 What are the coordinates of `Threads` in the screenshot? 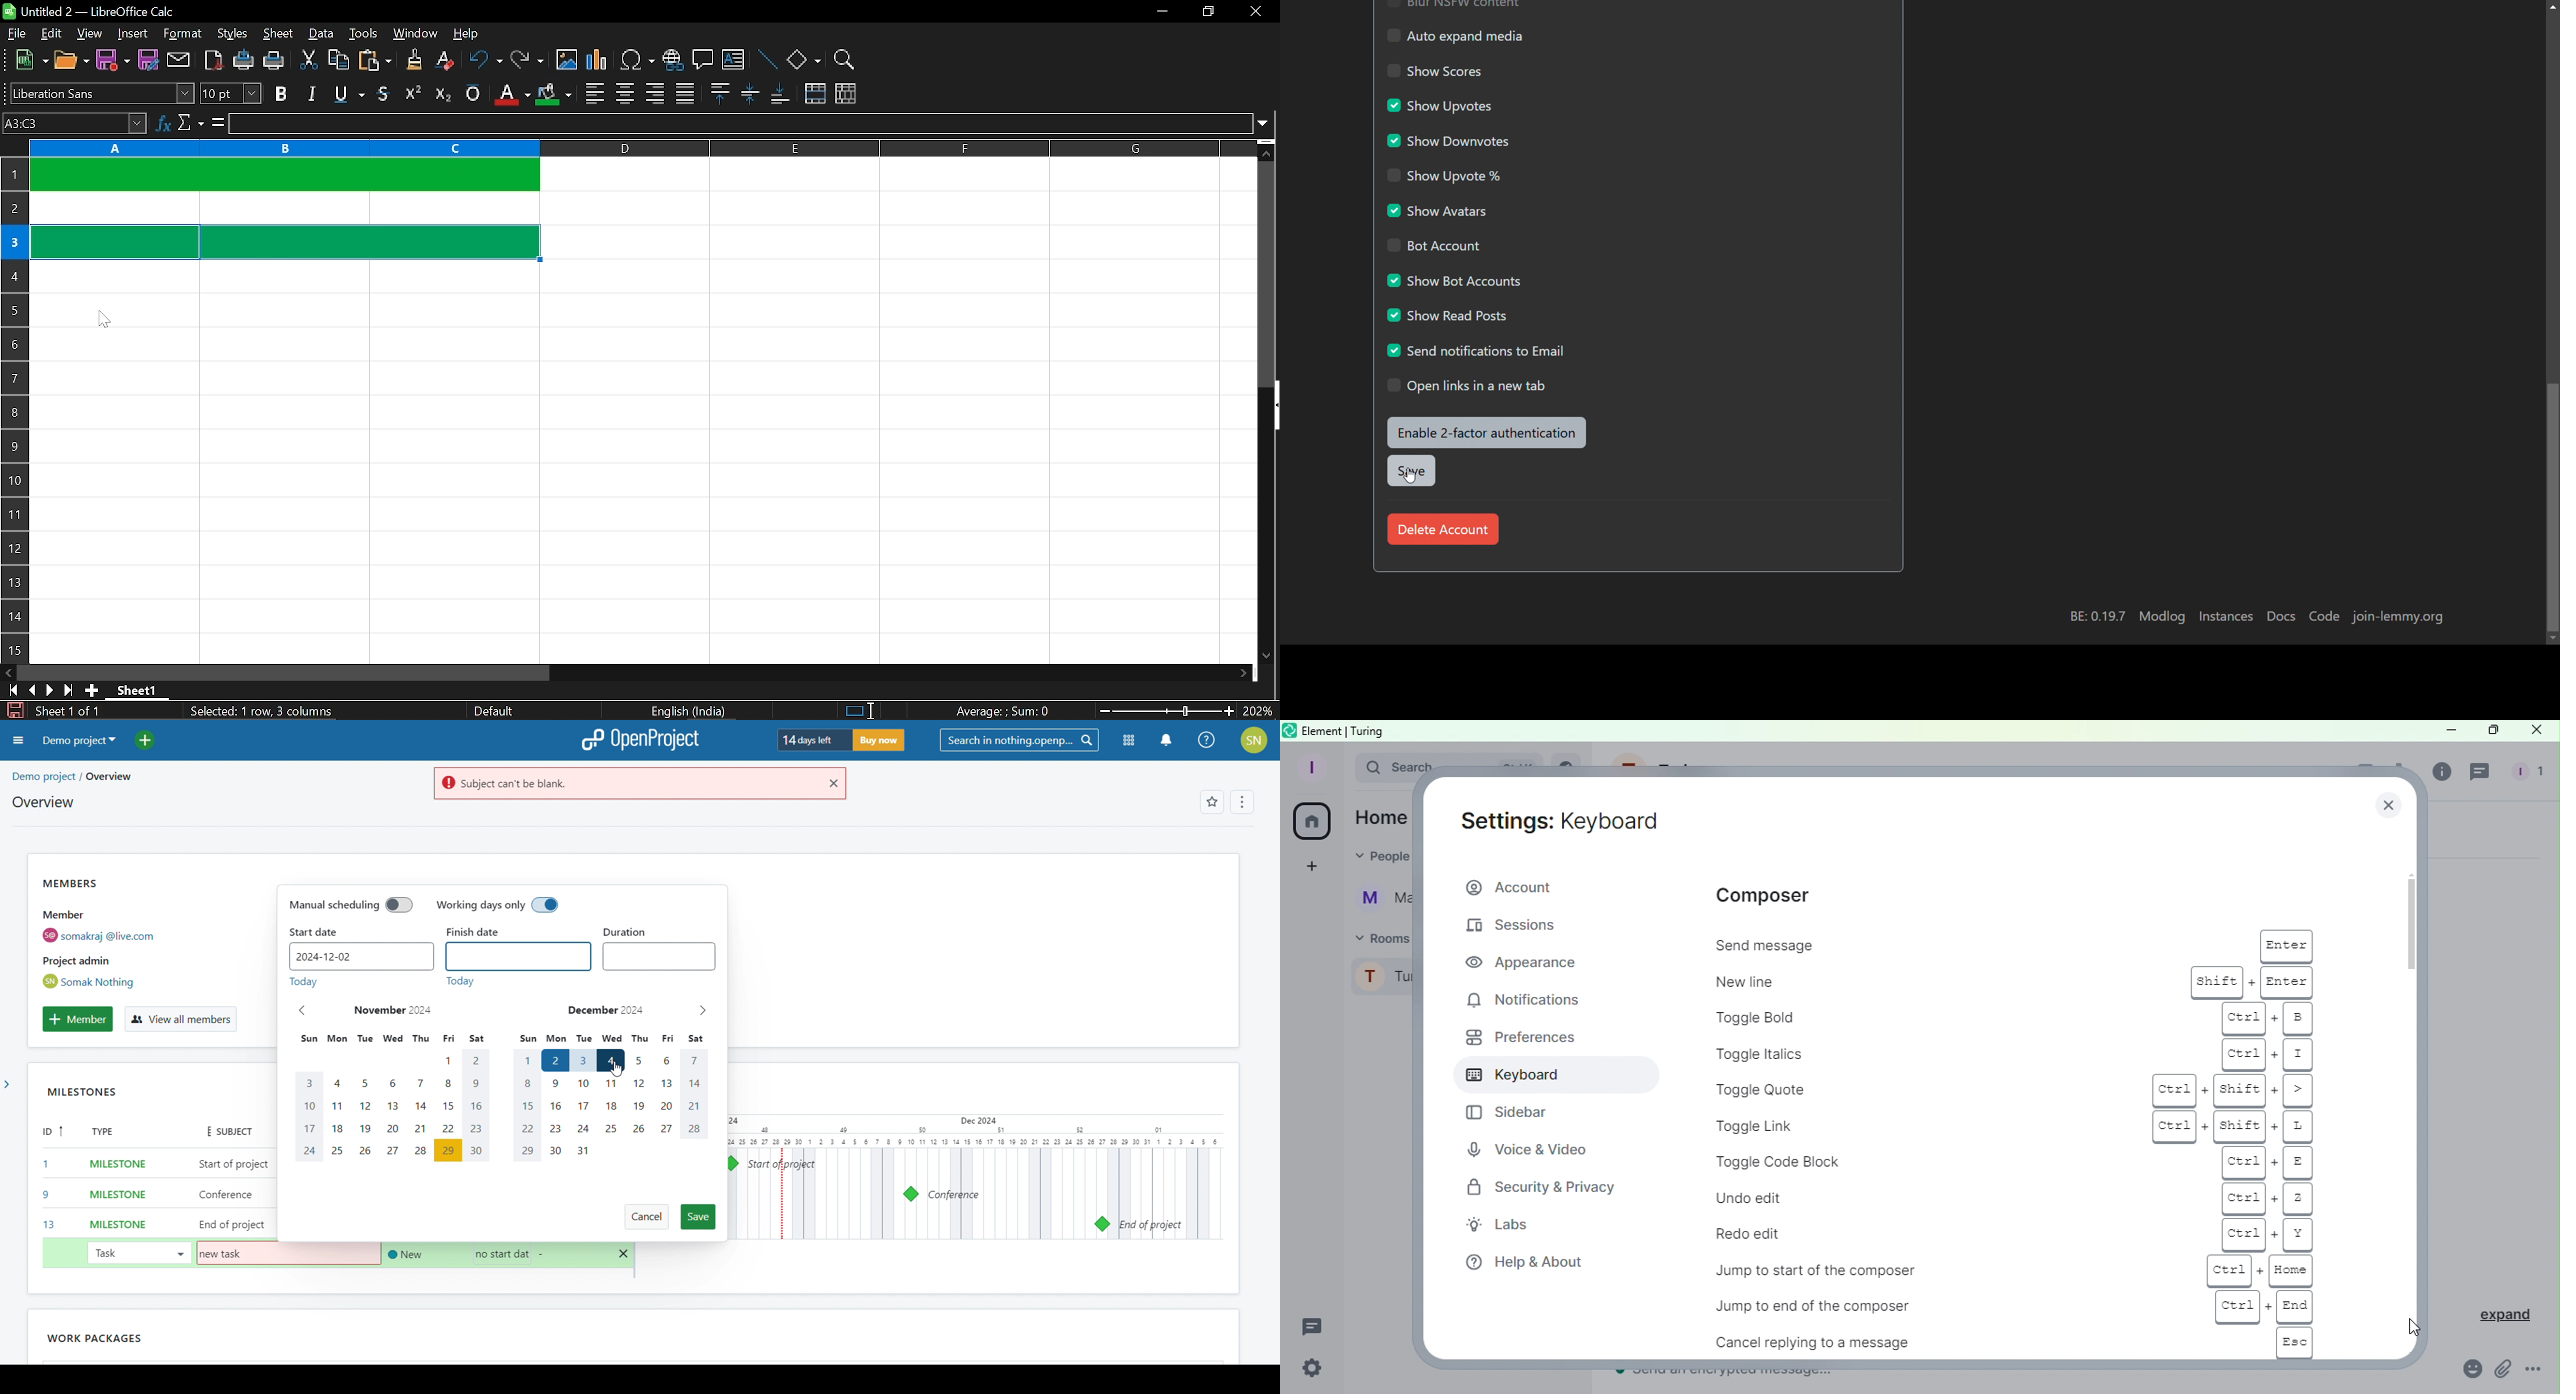 It's located at (2481, 773).